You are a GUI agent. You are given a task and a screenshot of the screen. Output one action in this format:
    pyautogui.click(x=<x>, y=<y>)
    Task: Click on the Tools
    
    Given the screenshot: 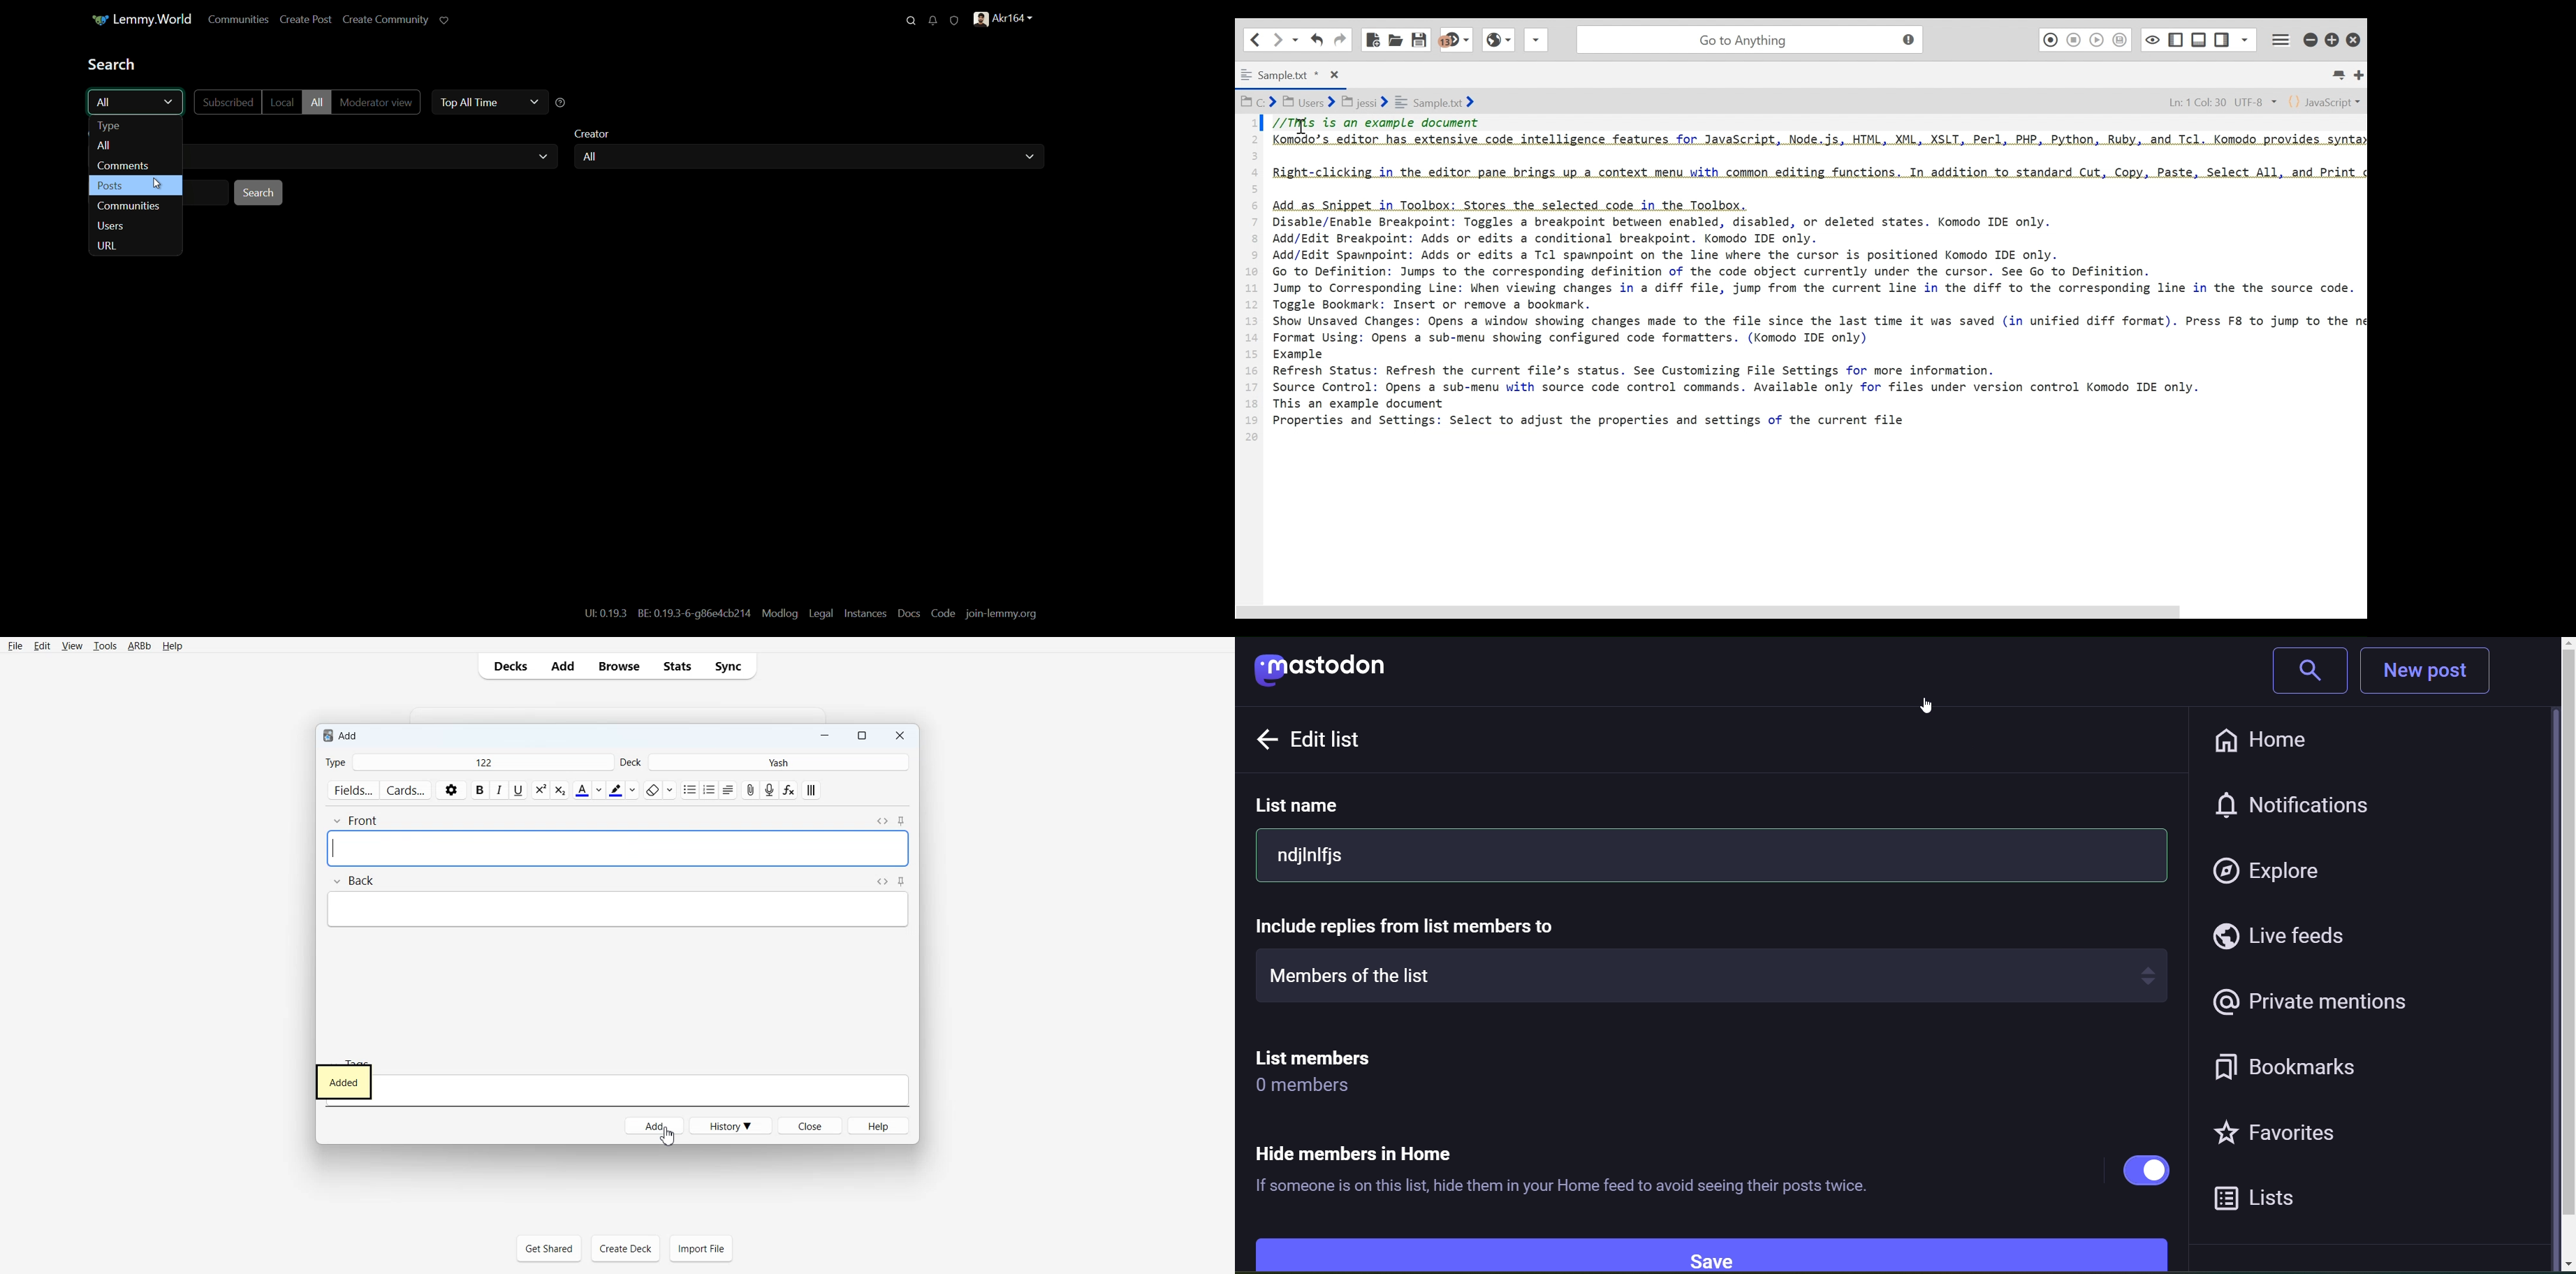 What is the action you would take?
    pyautogui.click(x=103, y=645)
    